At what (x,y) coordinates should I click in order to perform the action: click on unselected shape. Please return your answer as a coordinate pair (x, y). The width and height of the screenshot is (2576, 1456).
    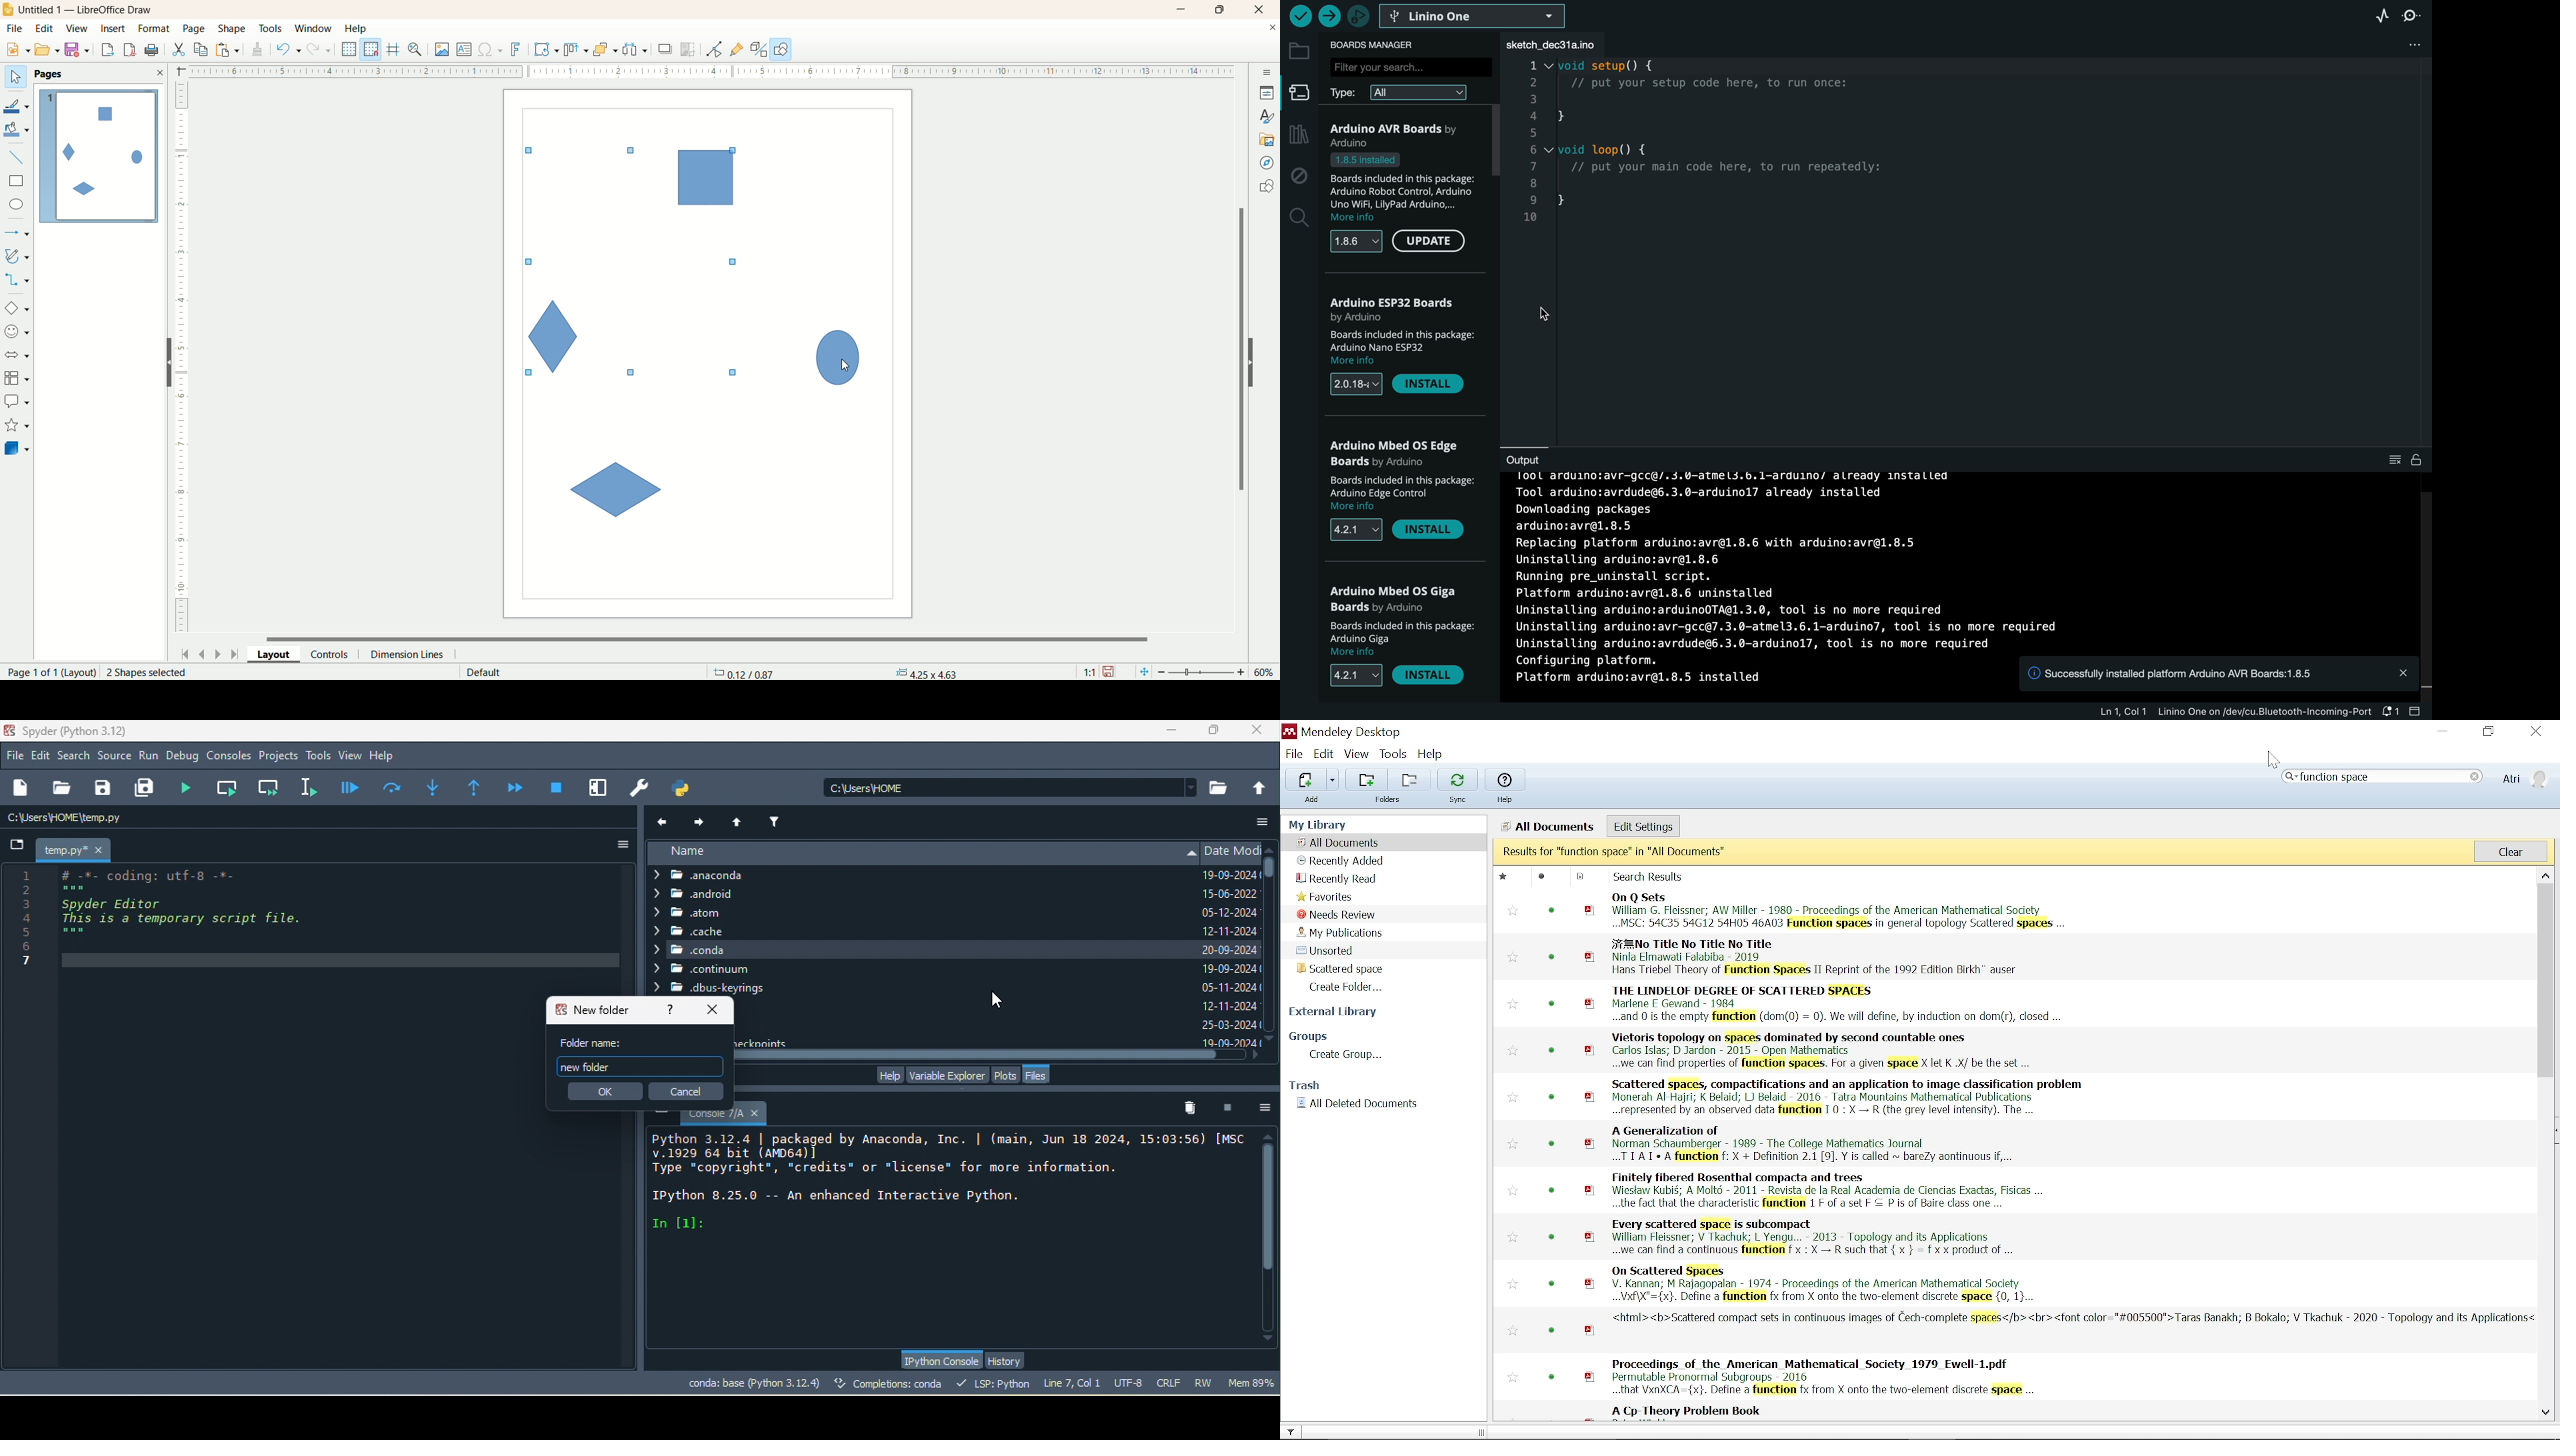
    Looking at the image, I should click on (621, 489).